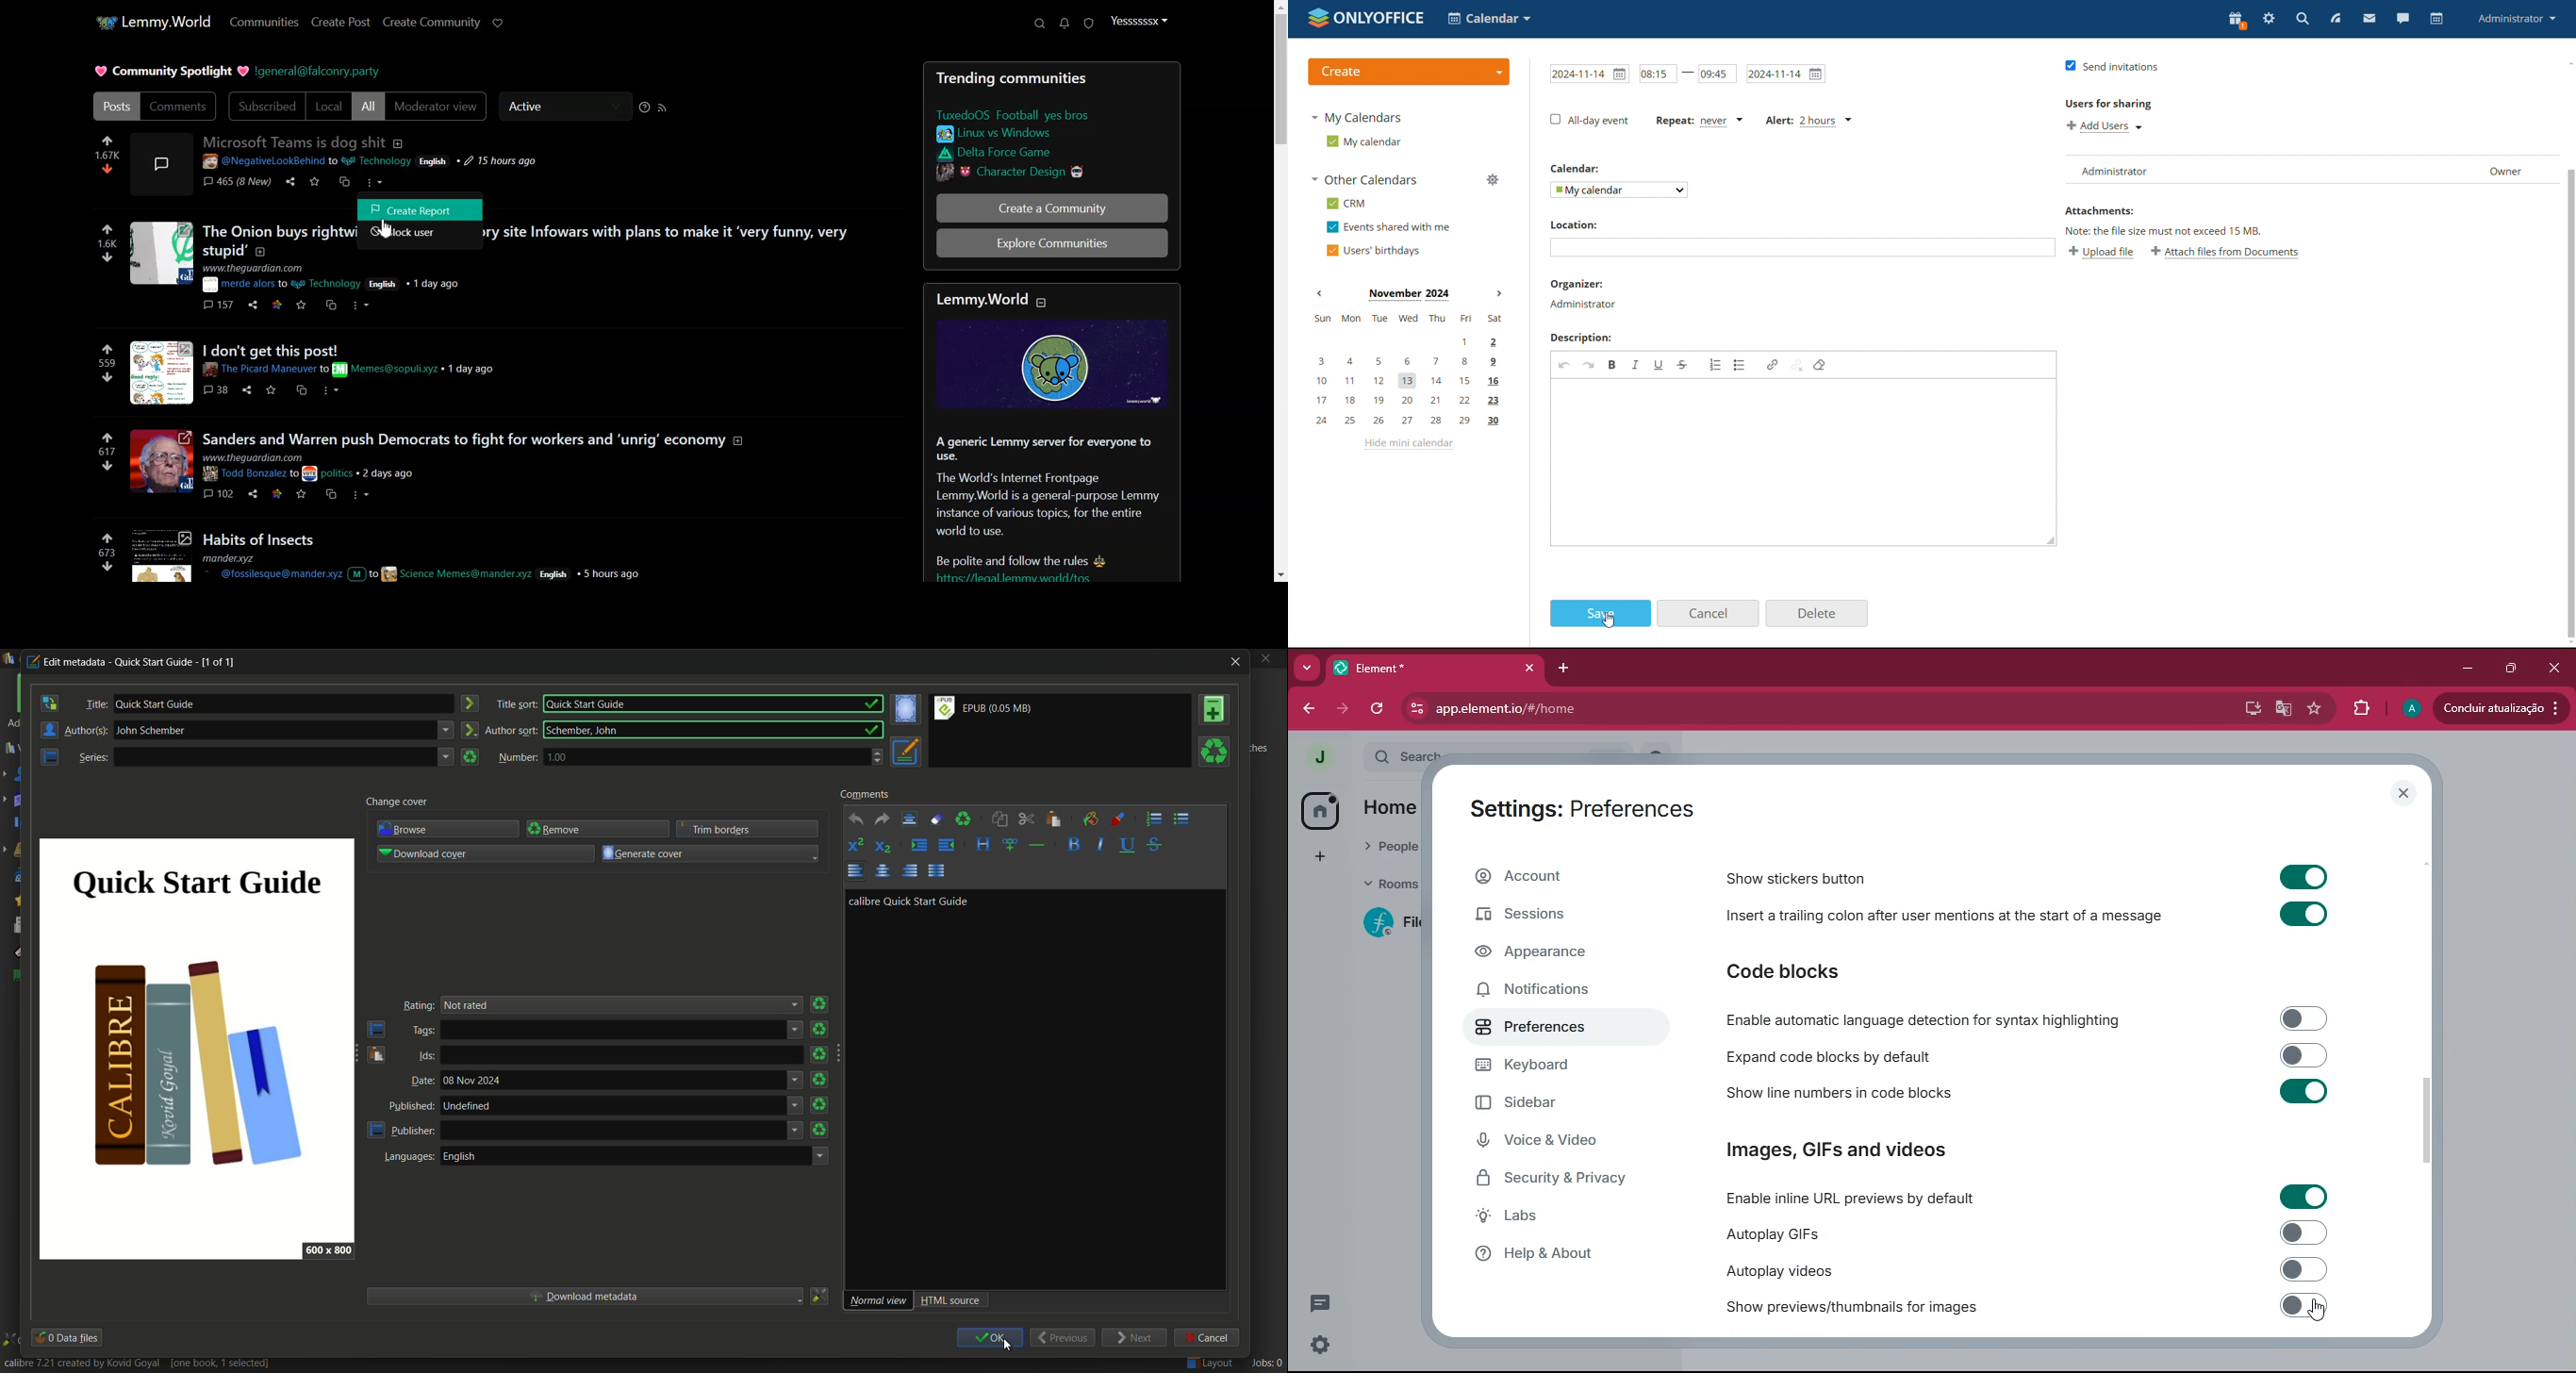  I want to click on author sort, so click(514, 729).